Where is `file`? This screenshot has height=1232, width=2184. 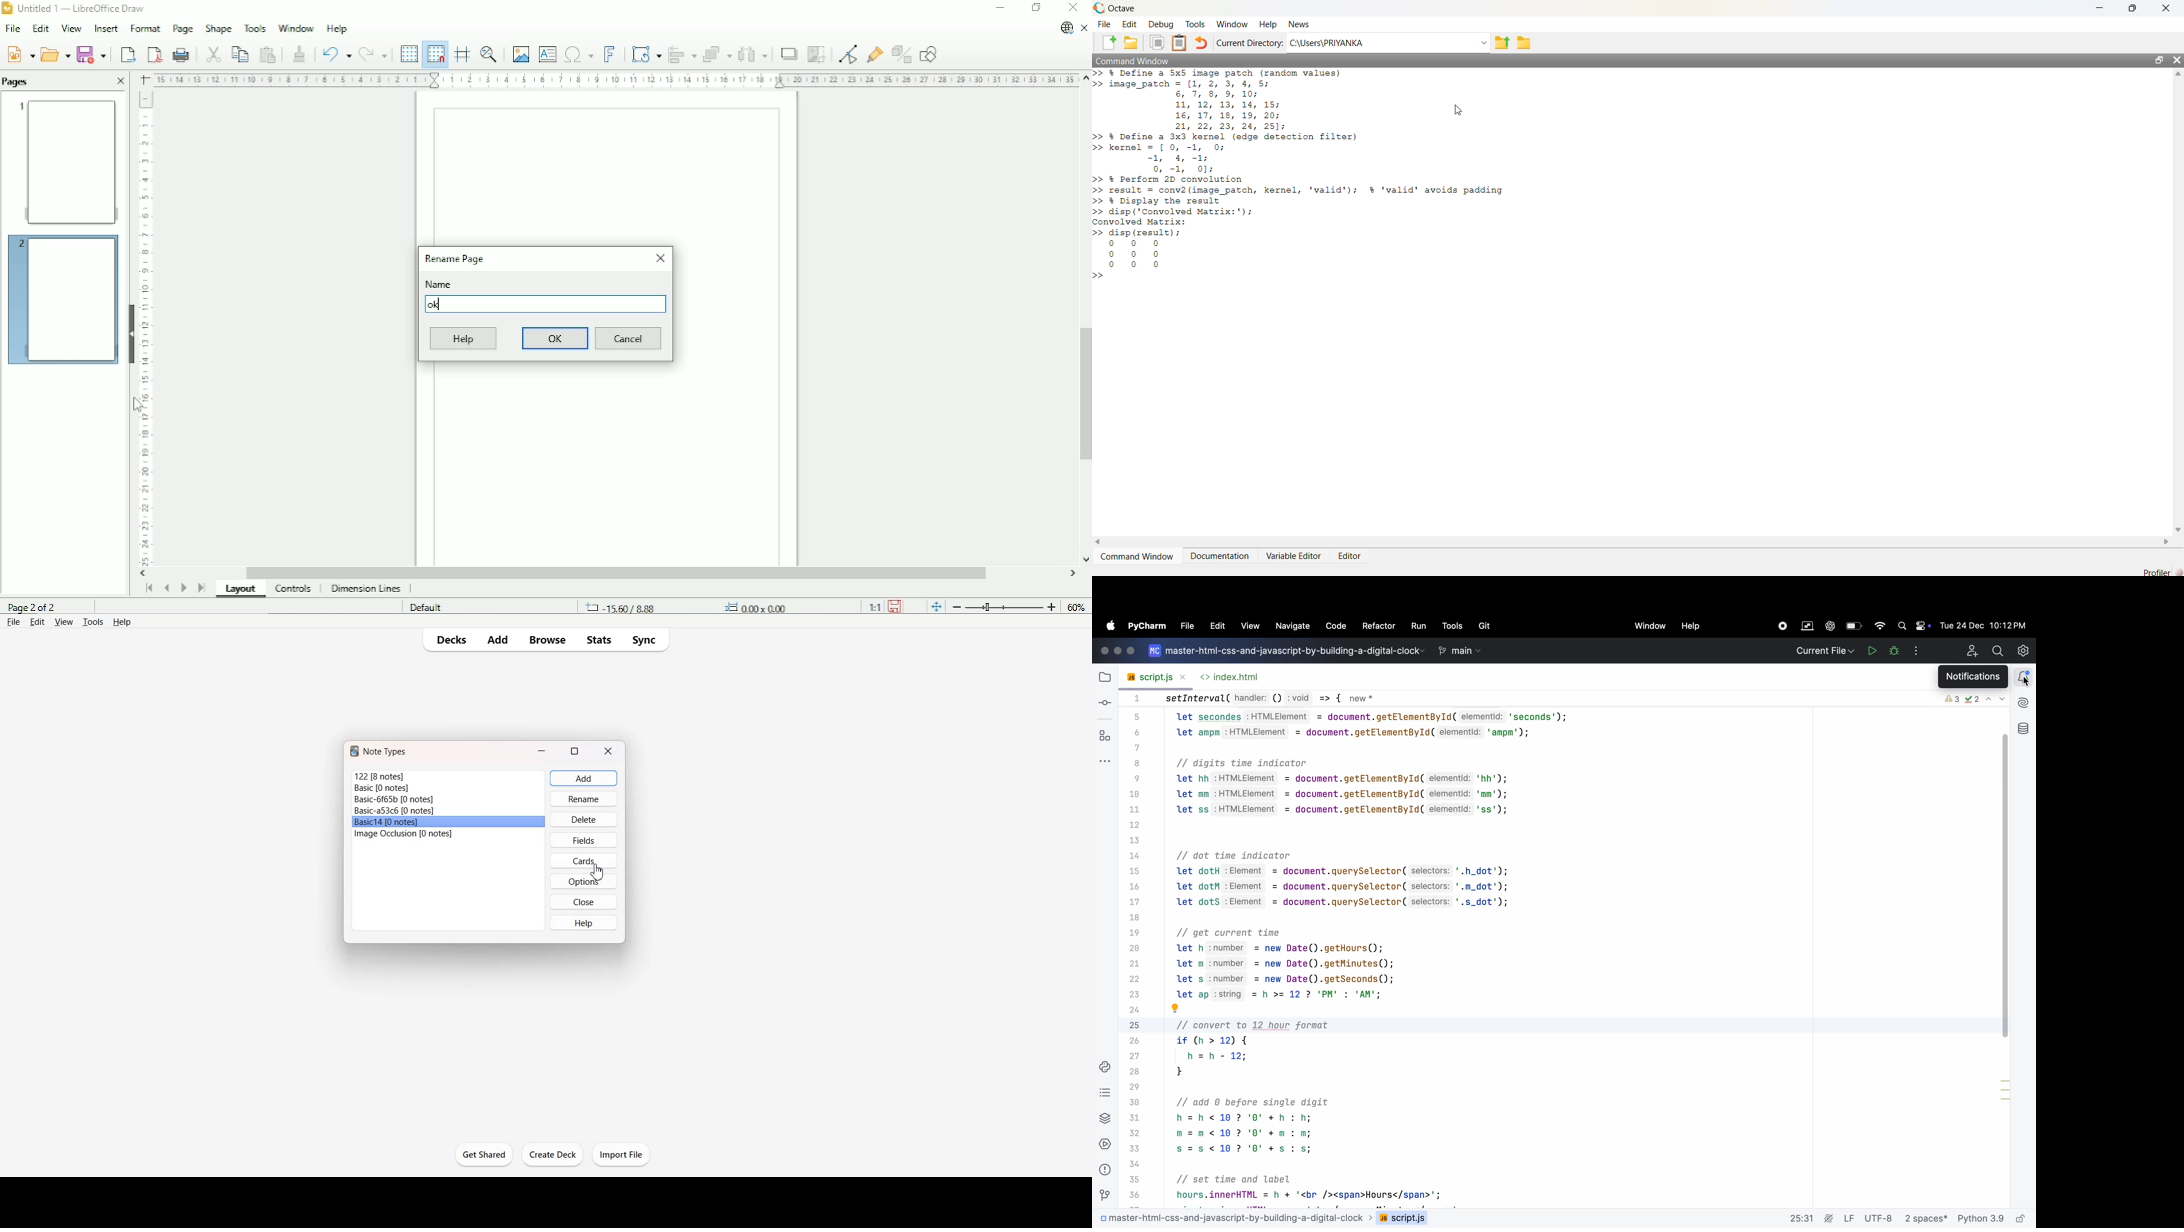 file is located at coordinates (1187, 624).